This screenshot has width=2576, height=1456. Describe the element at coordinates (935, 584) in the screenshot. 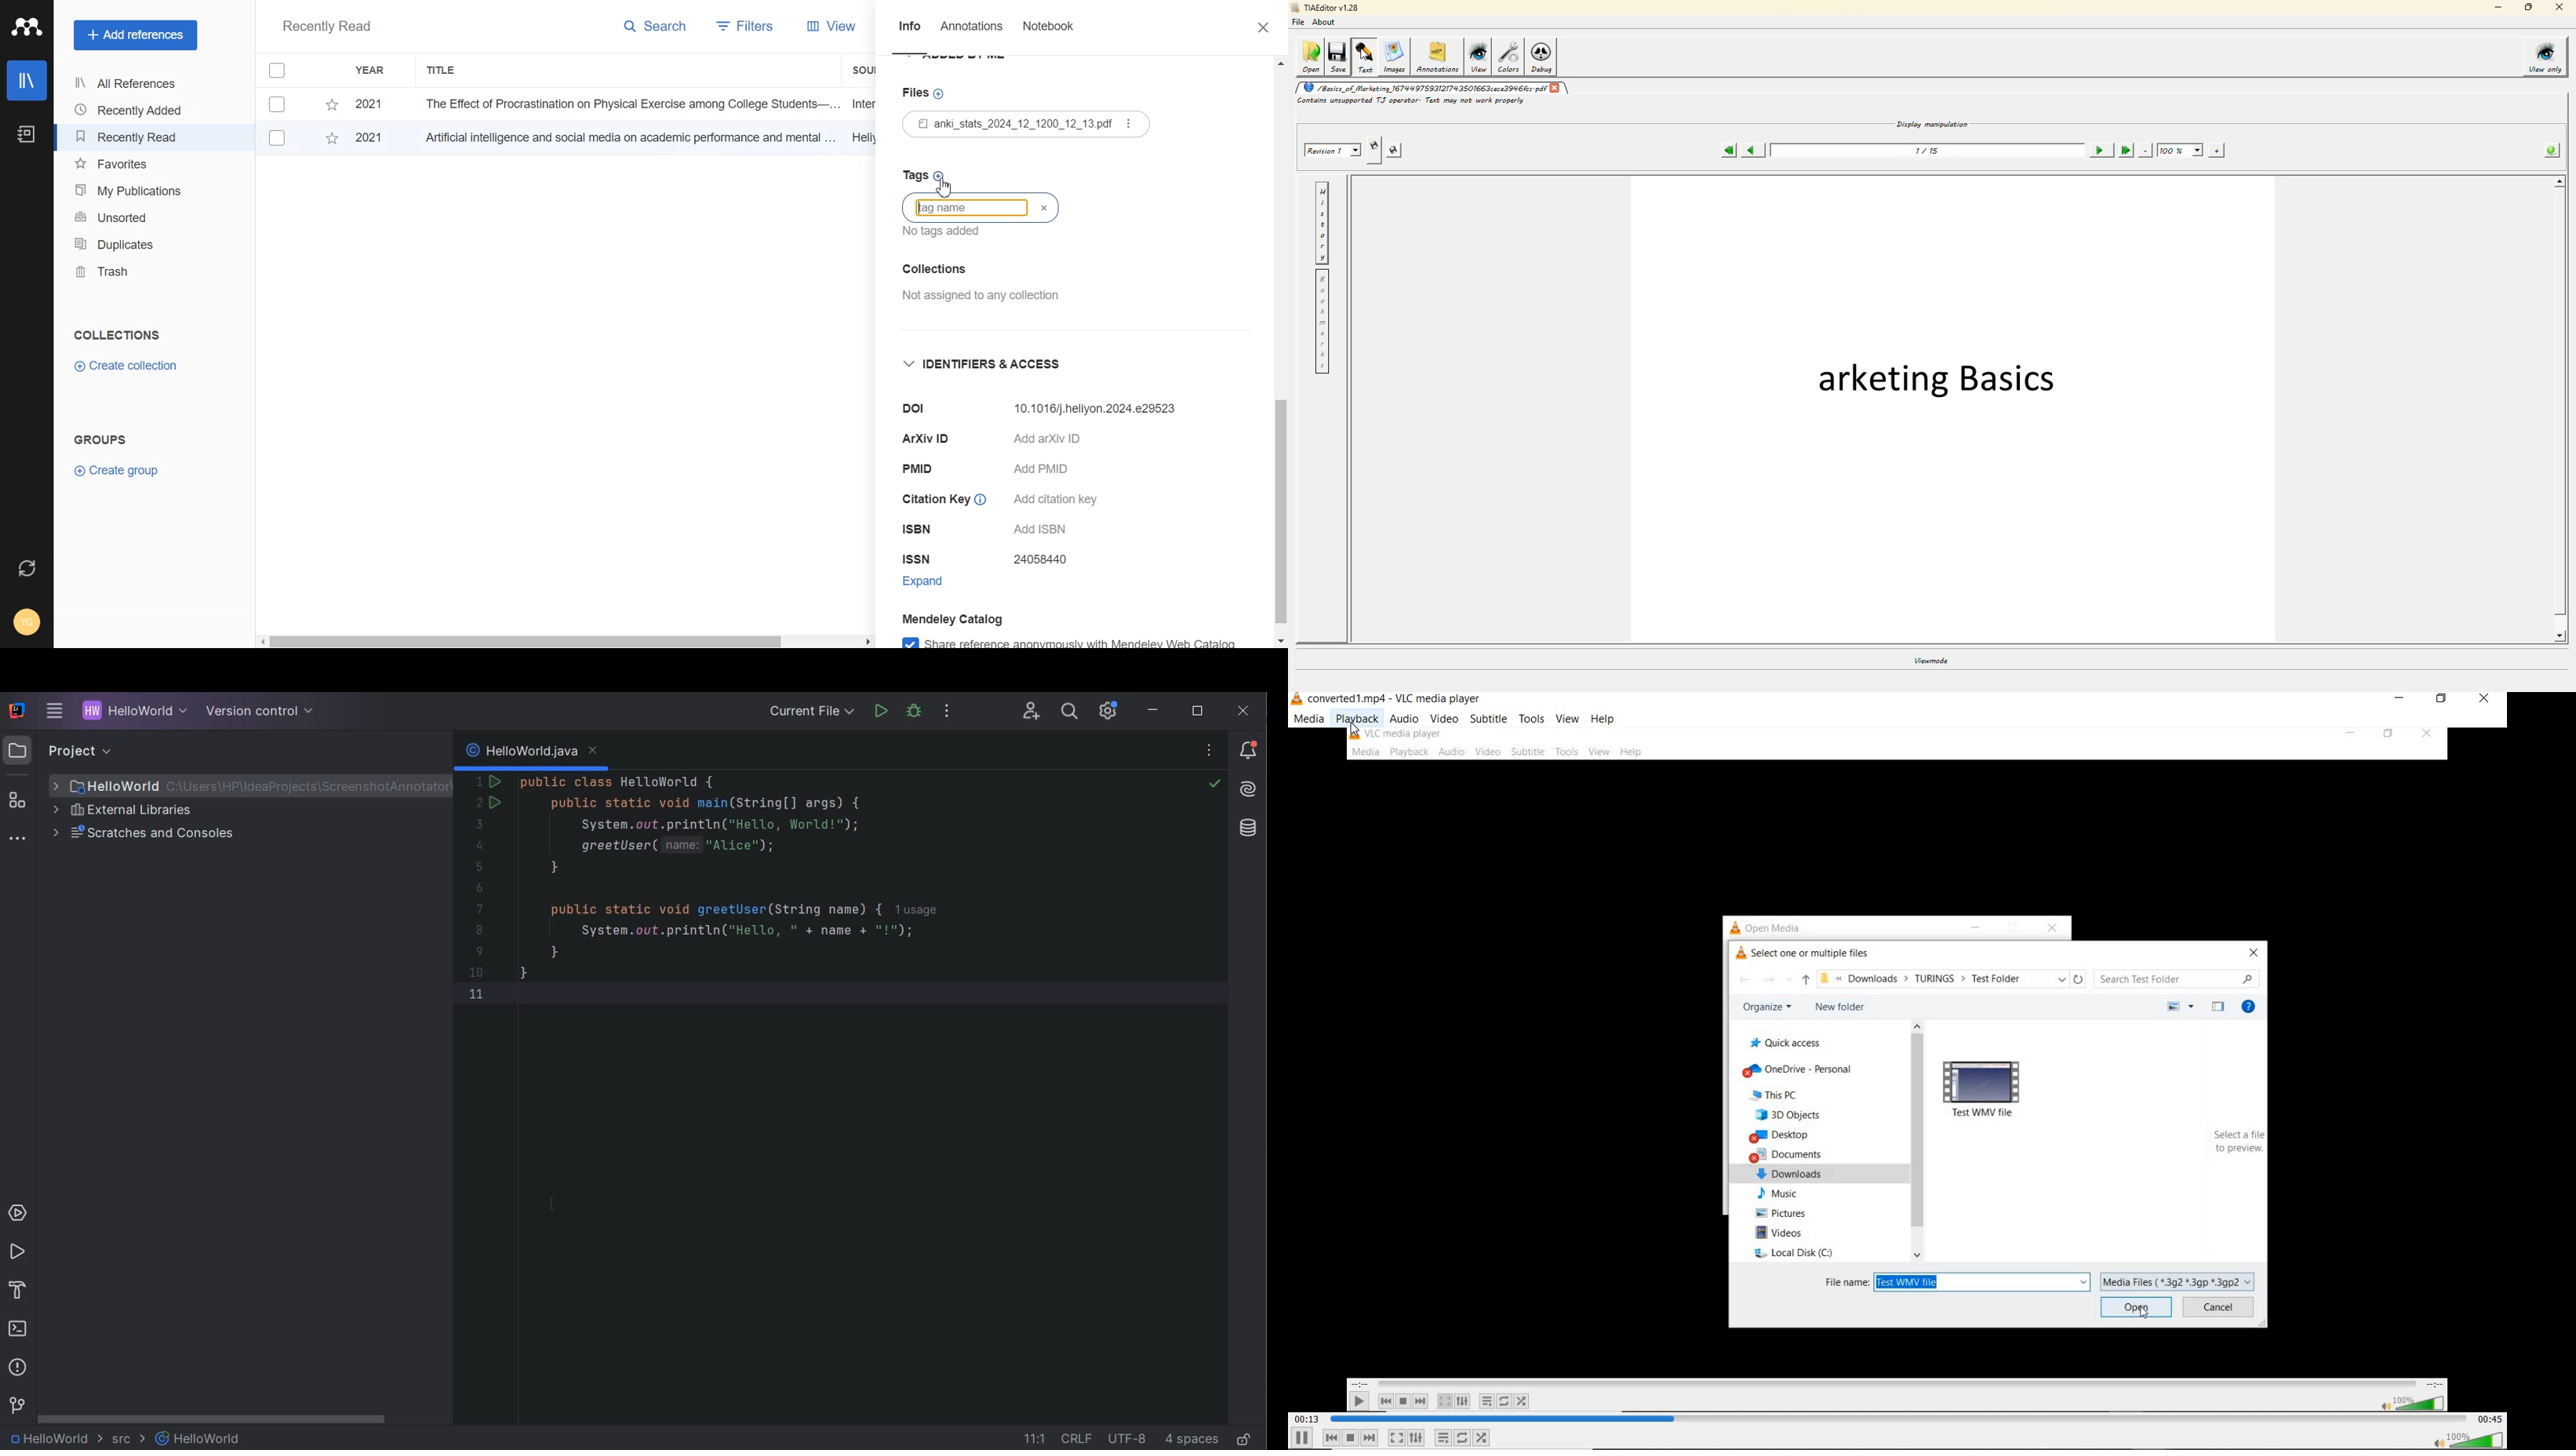

I see `Expand` at that location.